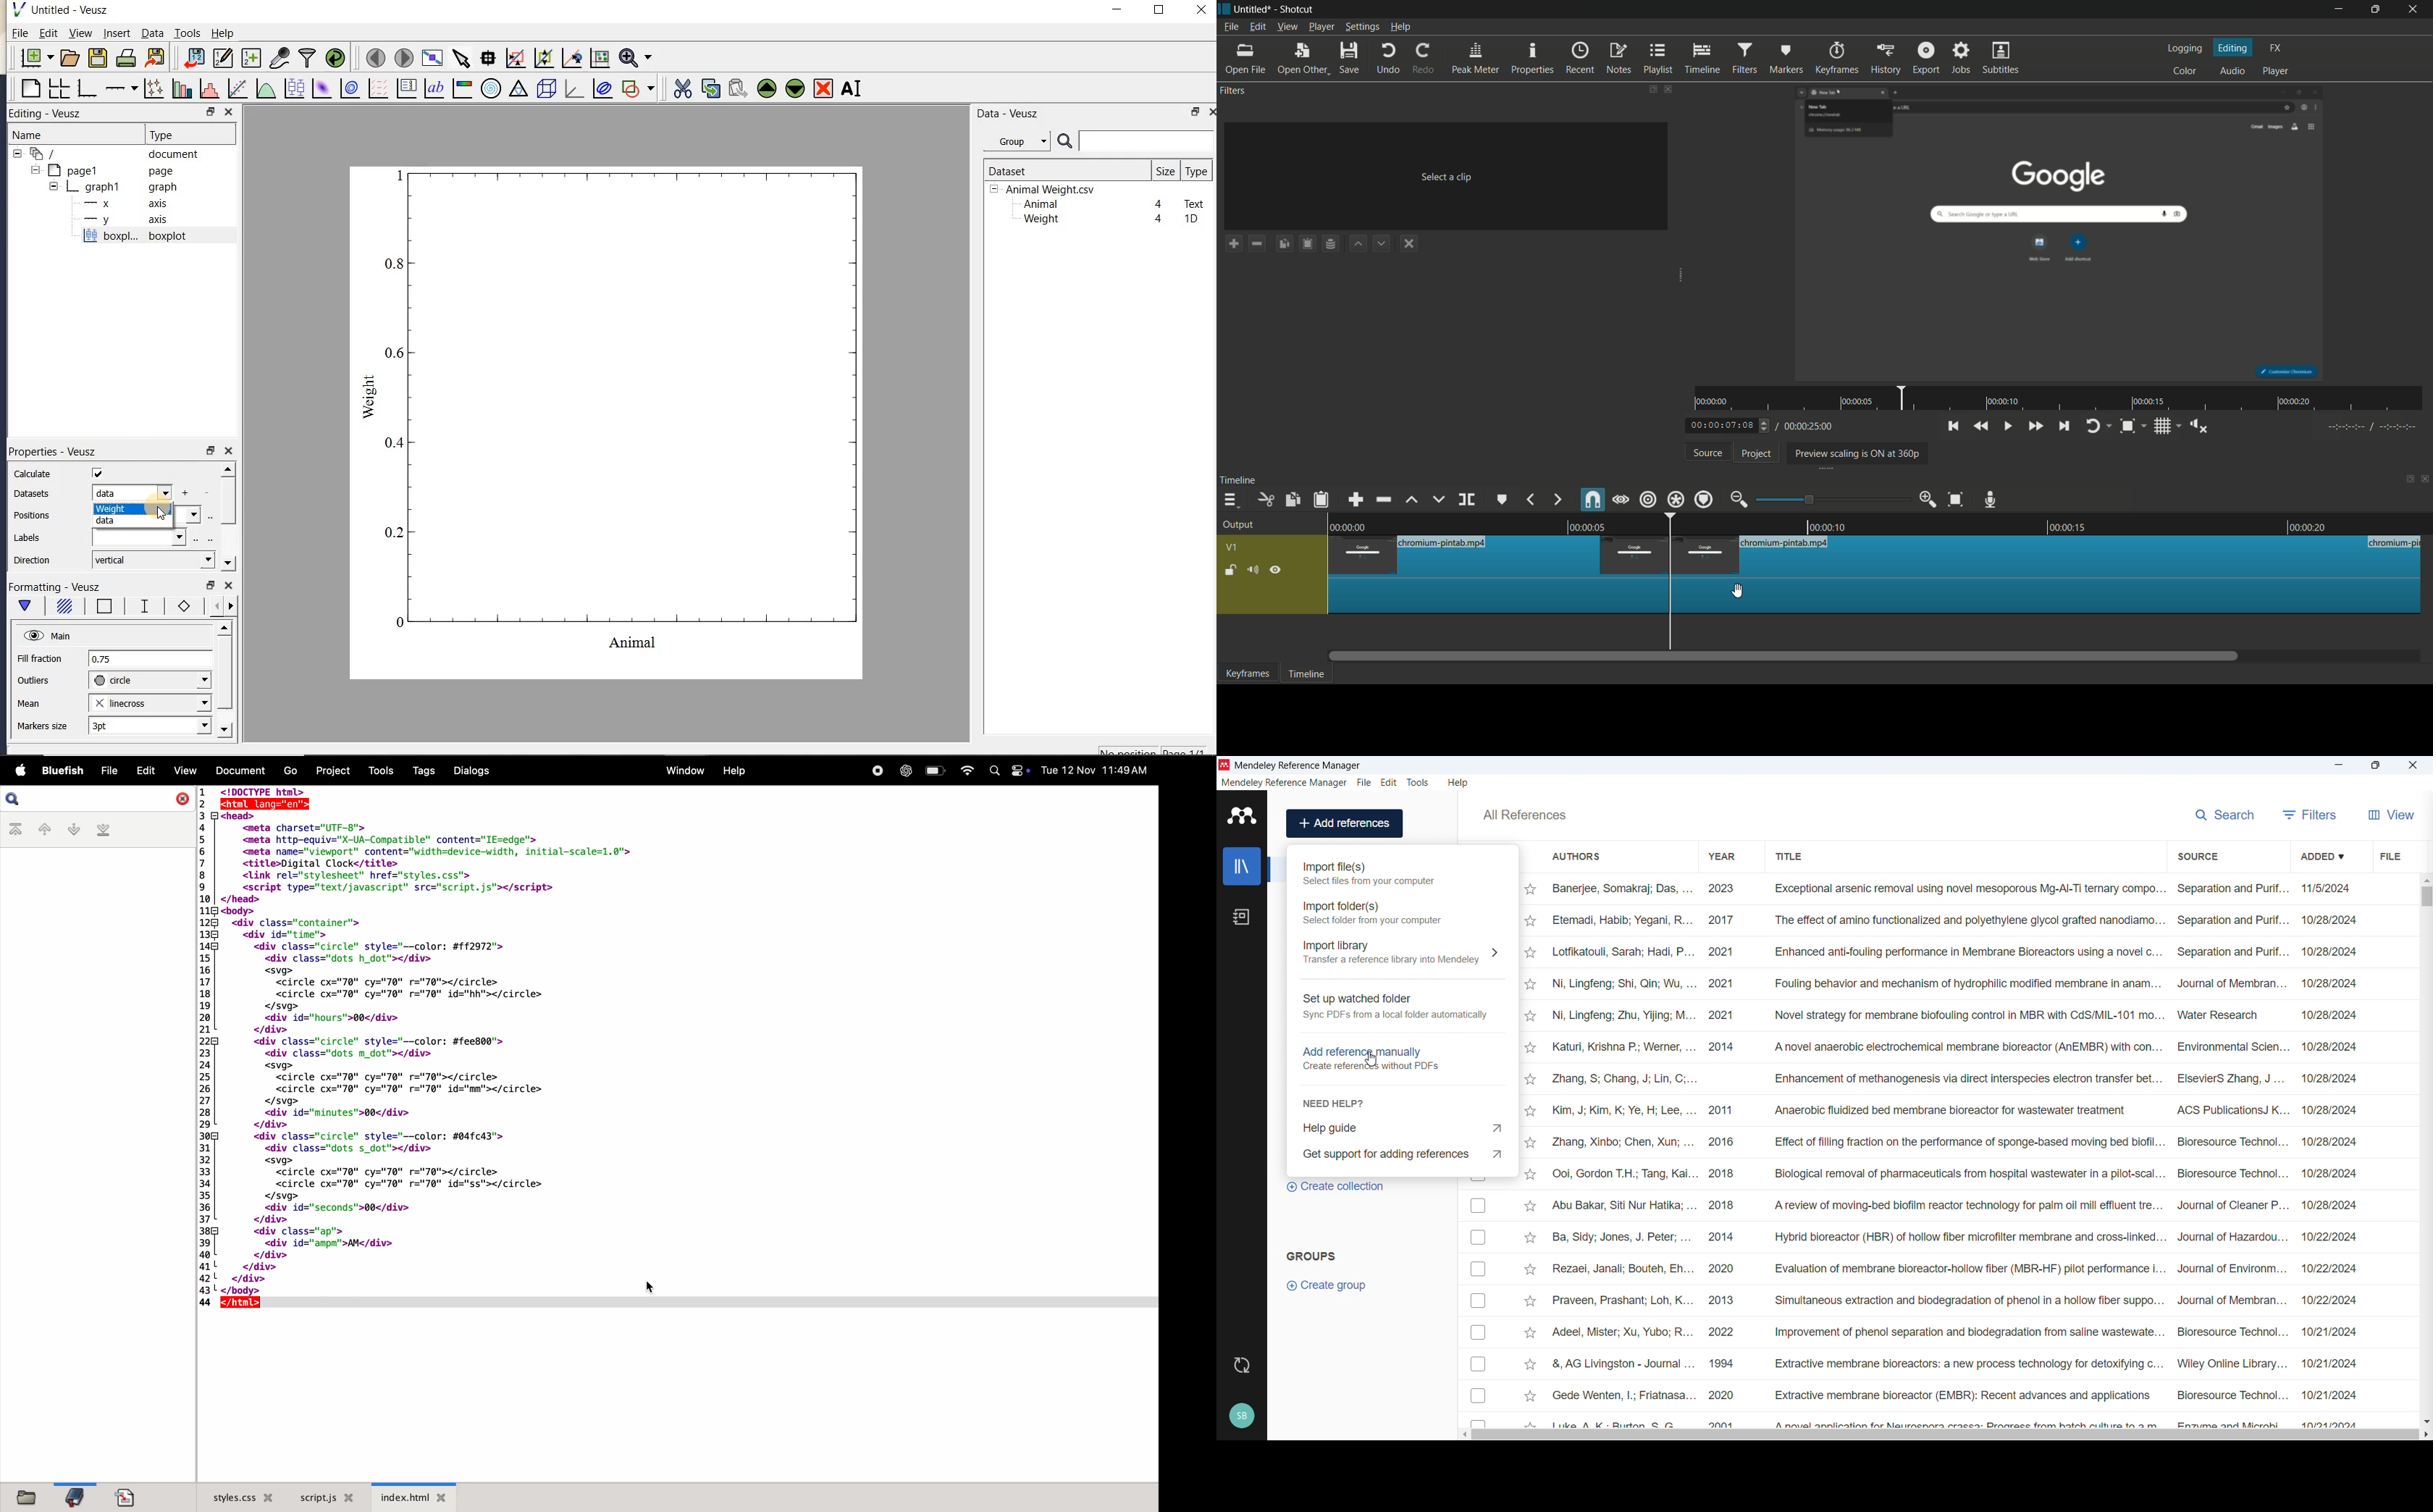 The width and height of the screenshot is (2436, 1512). I want to click on date and time, so click(1096, 772).